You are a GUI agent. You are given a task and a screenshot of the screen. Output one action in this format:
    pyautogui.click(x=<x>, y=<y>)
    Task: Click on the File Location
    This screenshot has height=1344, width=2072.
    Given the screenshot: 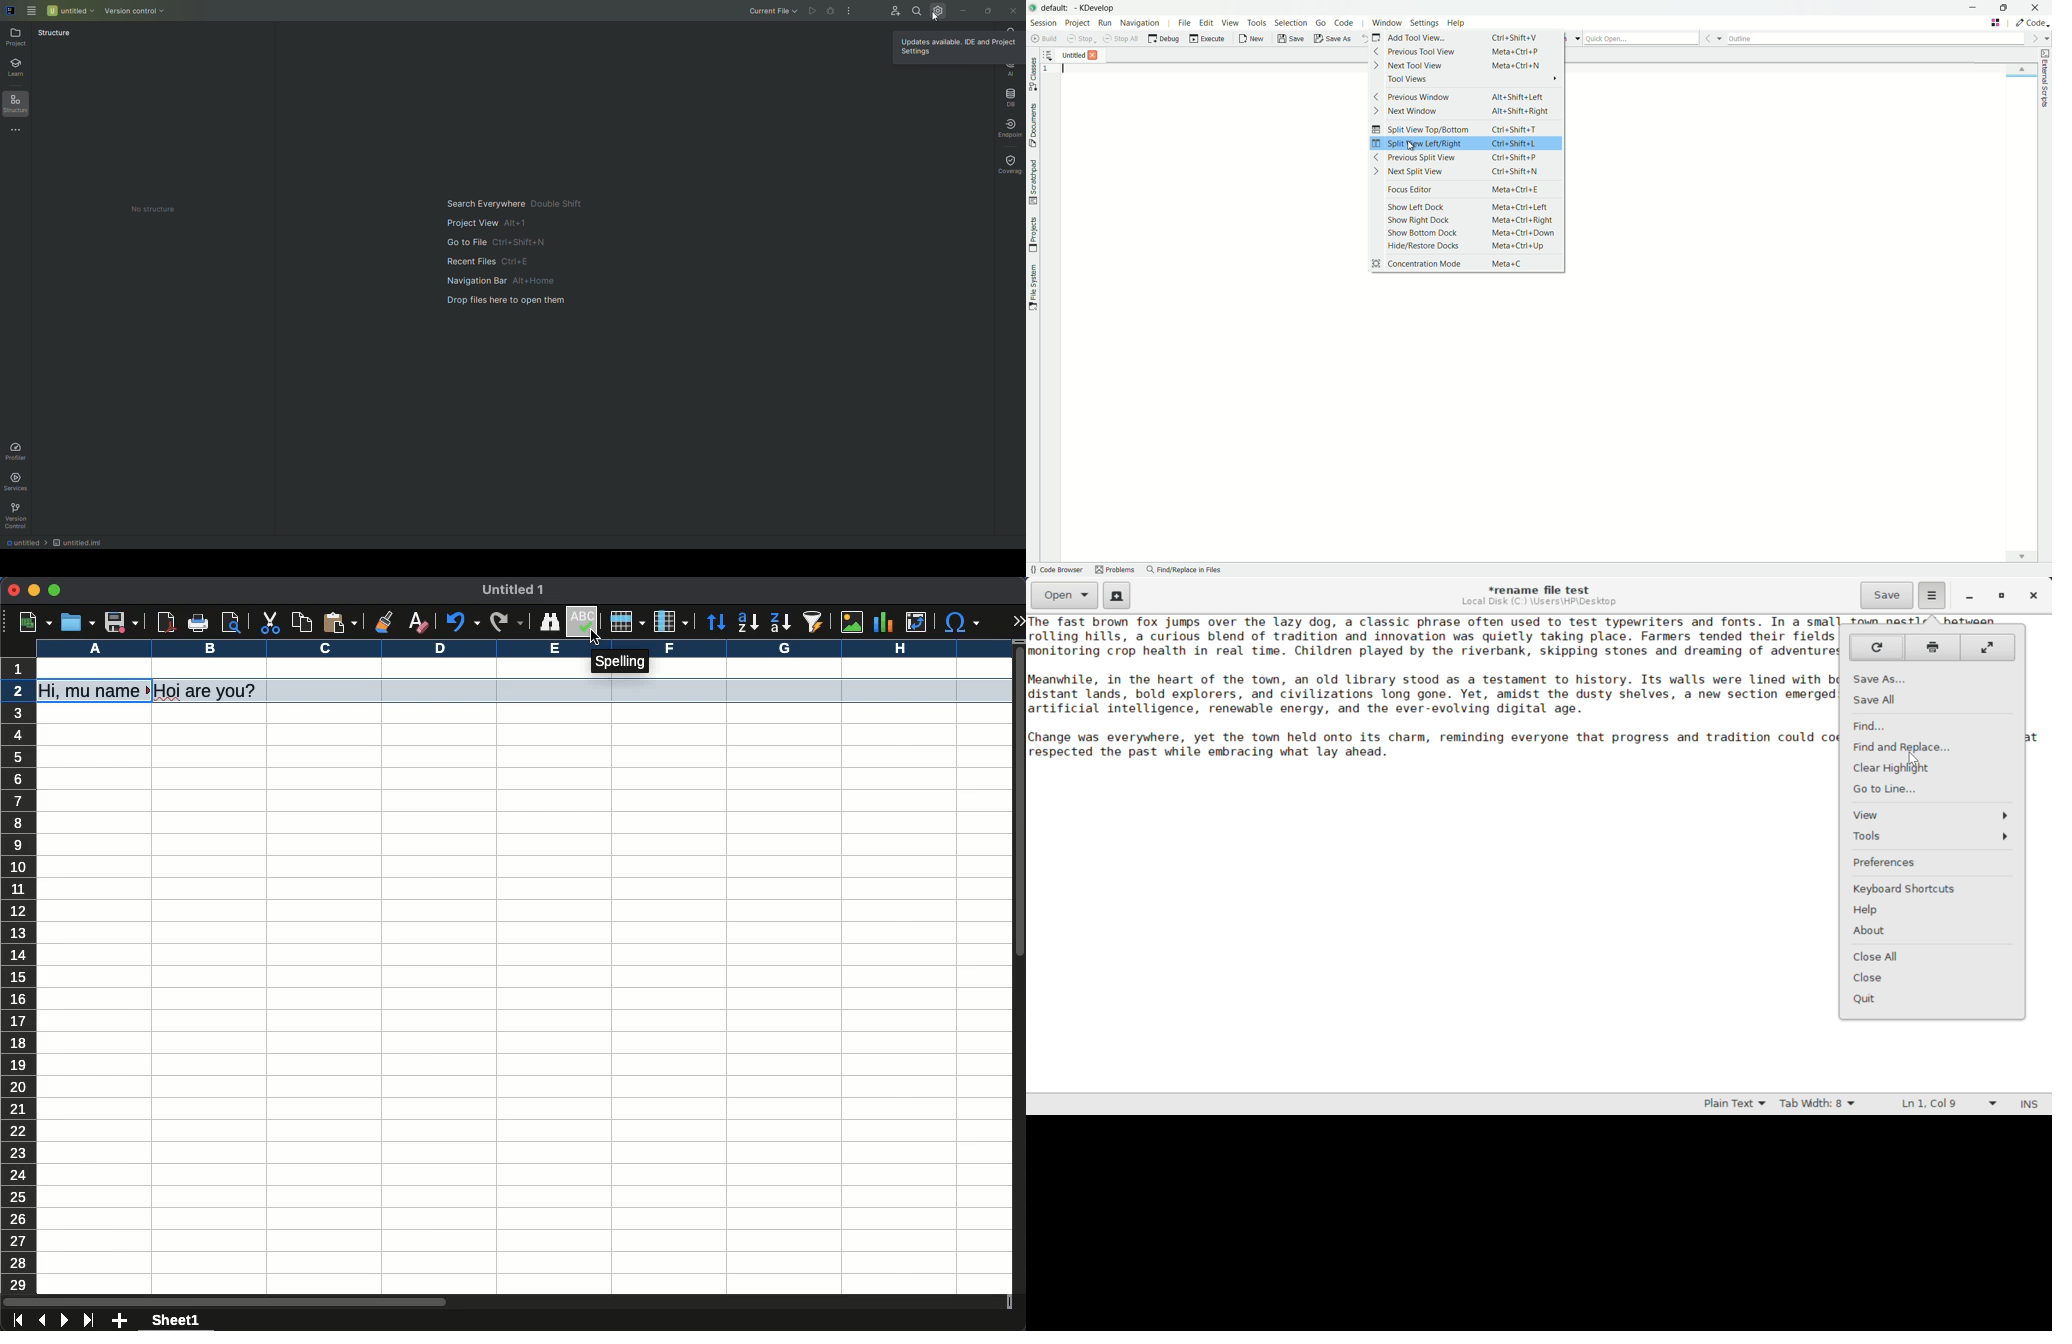 What is the action you would take?
    pyautogui.click(x=1542, y=603)
    